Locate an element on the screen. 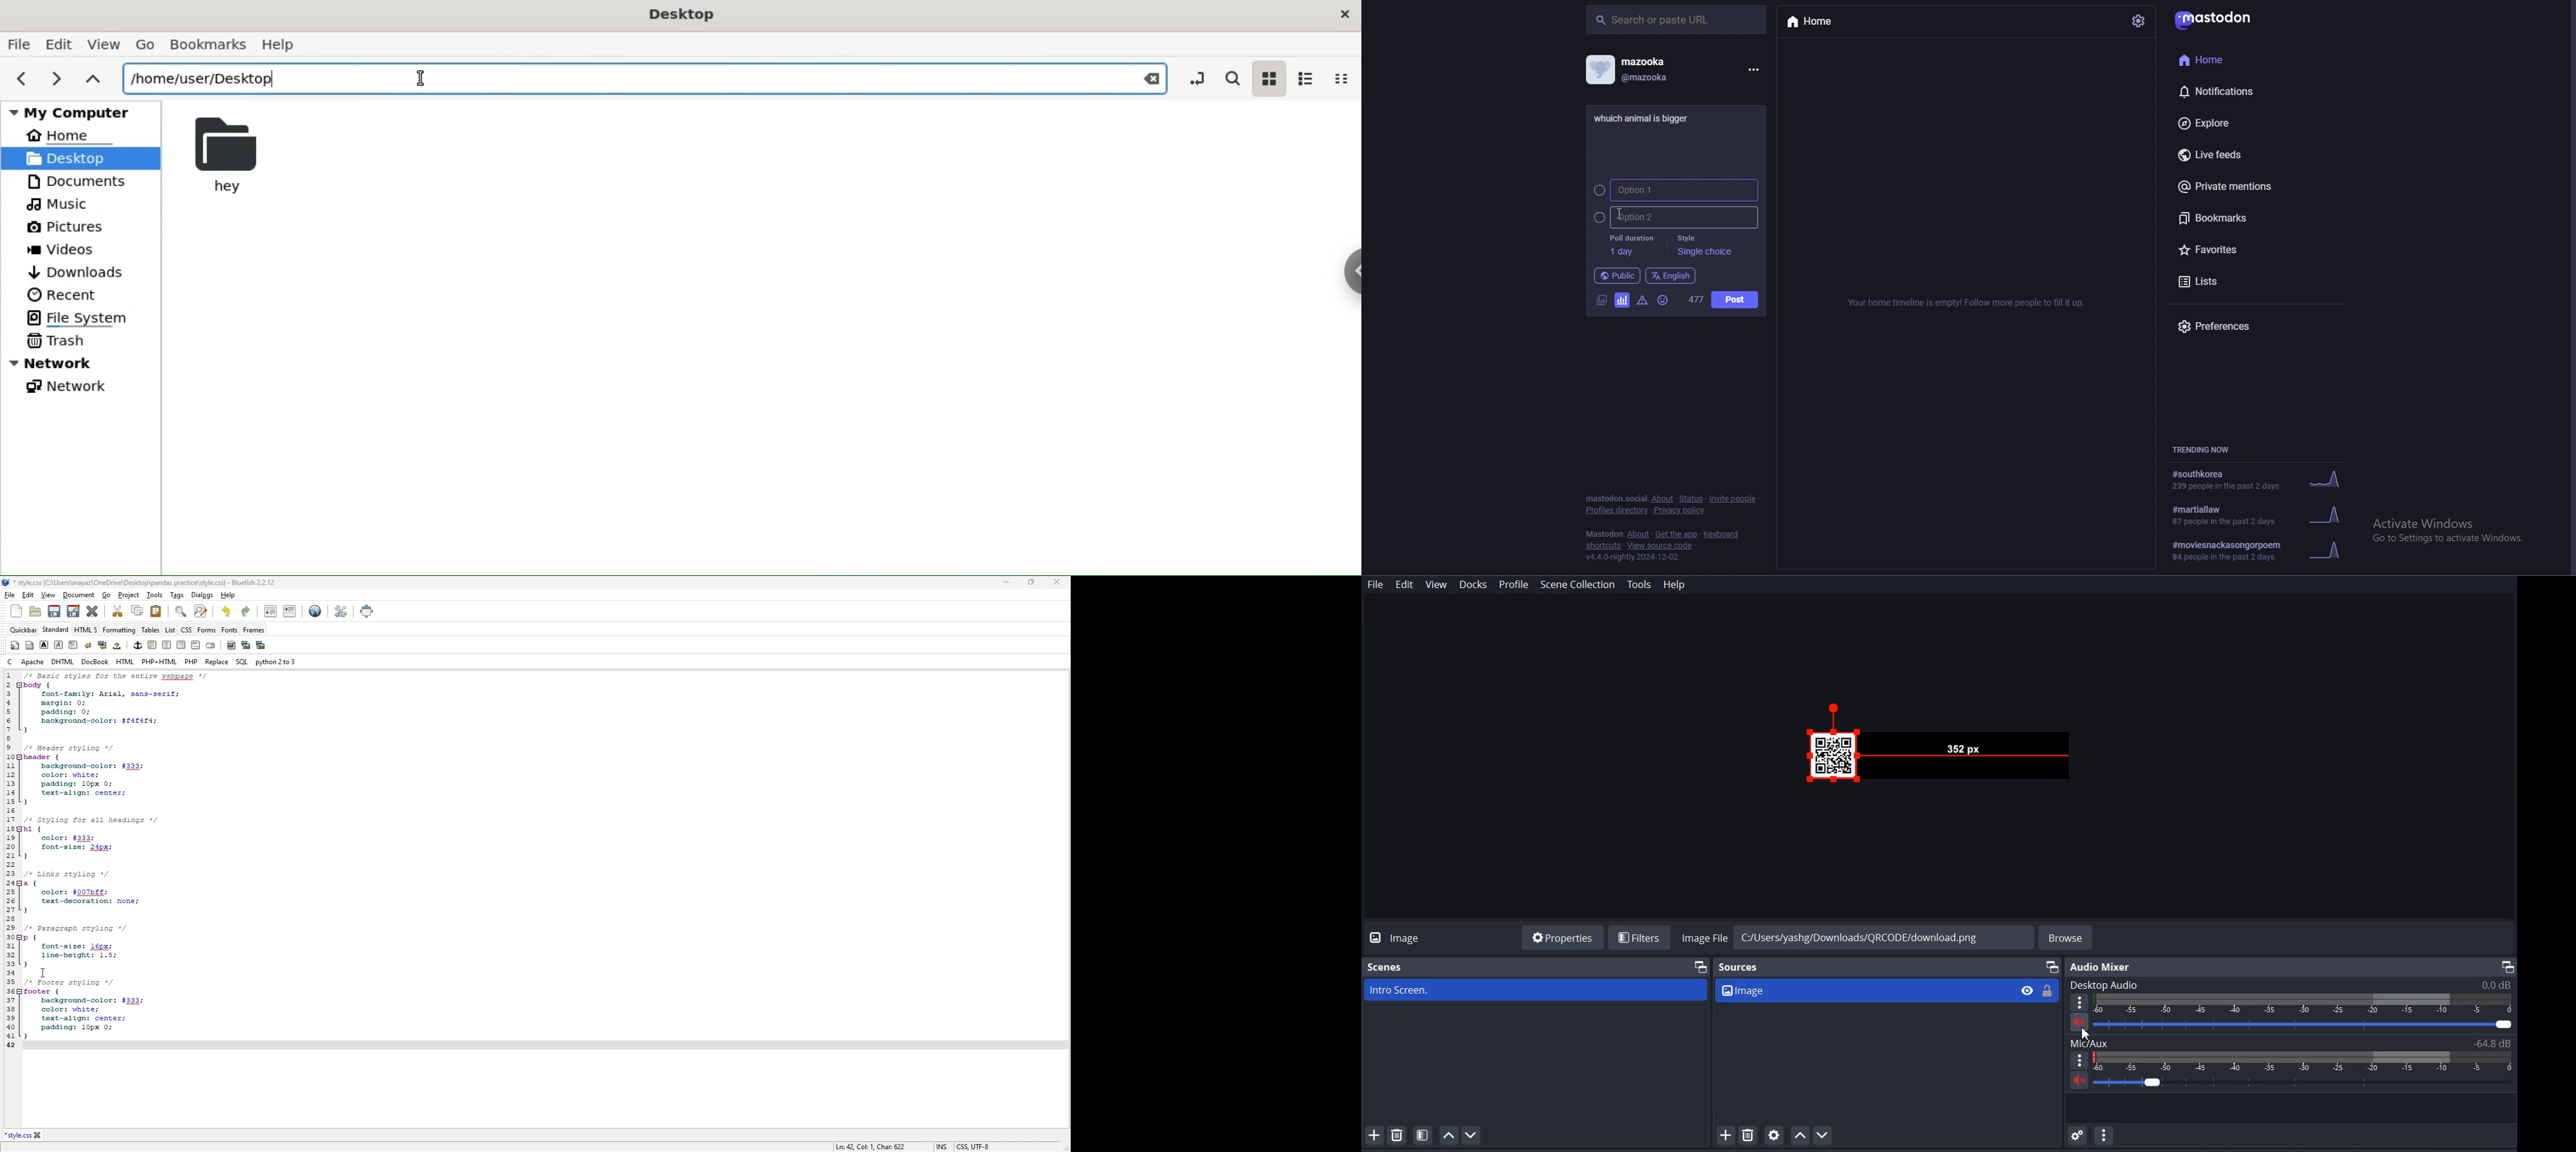  Lock is located at coordinates (2047, 991).